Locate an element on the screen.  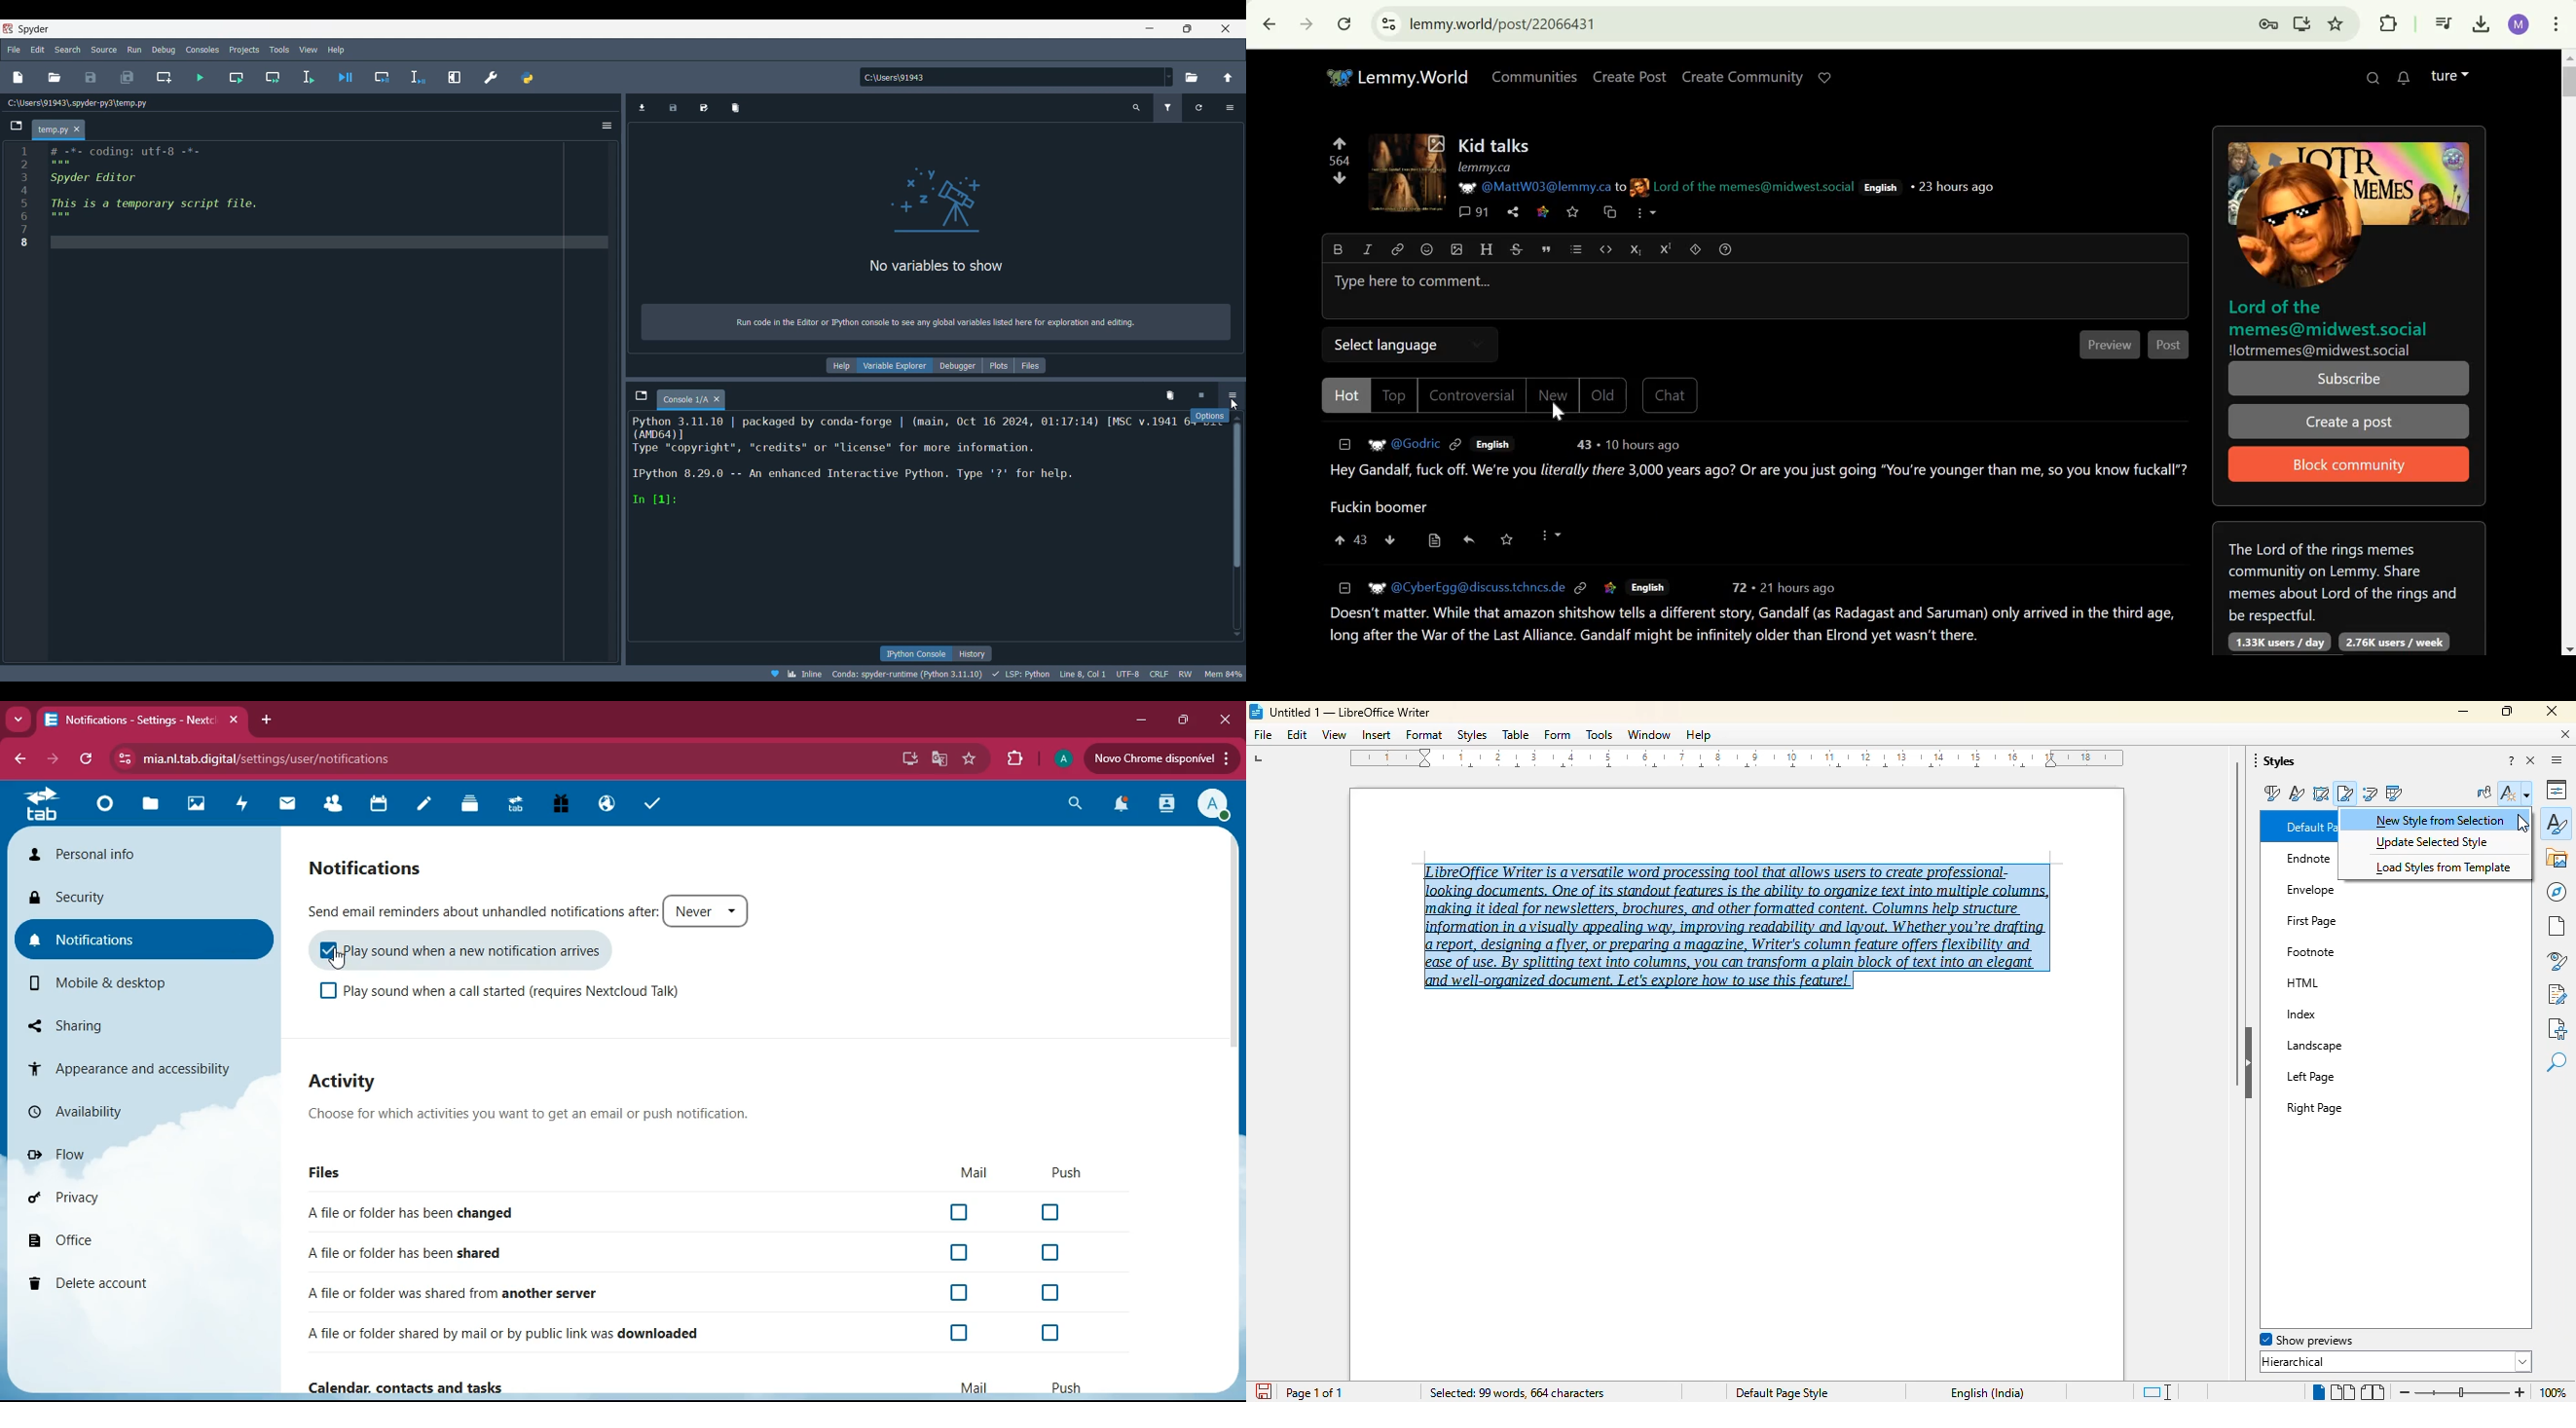
23 hours ago is located at coordinates (1954, 185).